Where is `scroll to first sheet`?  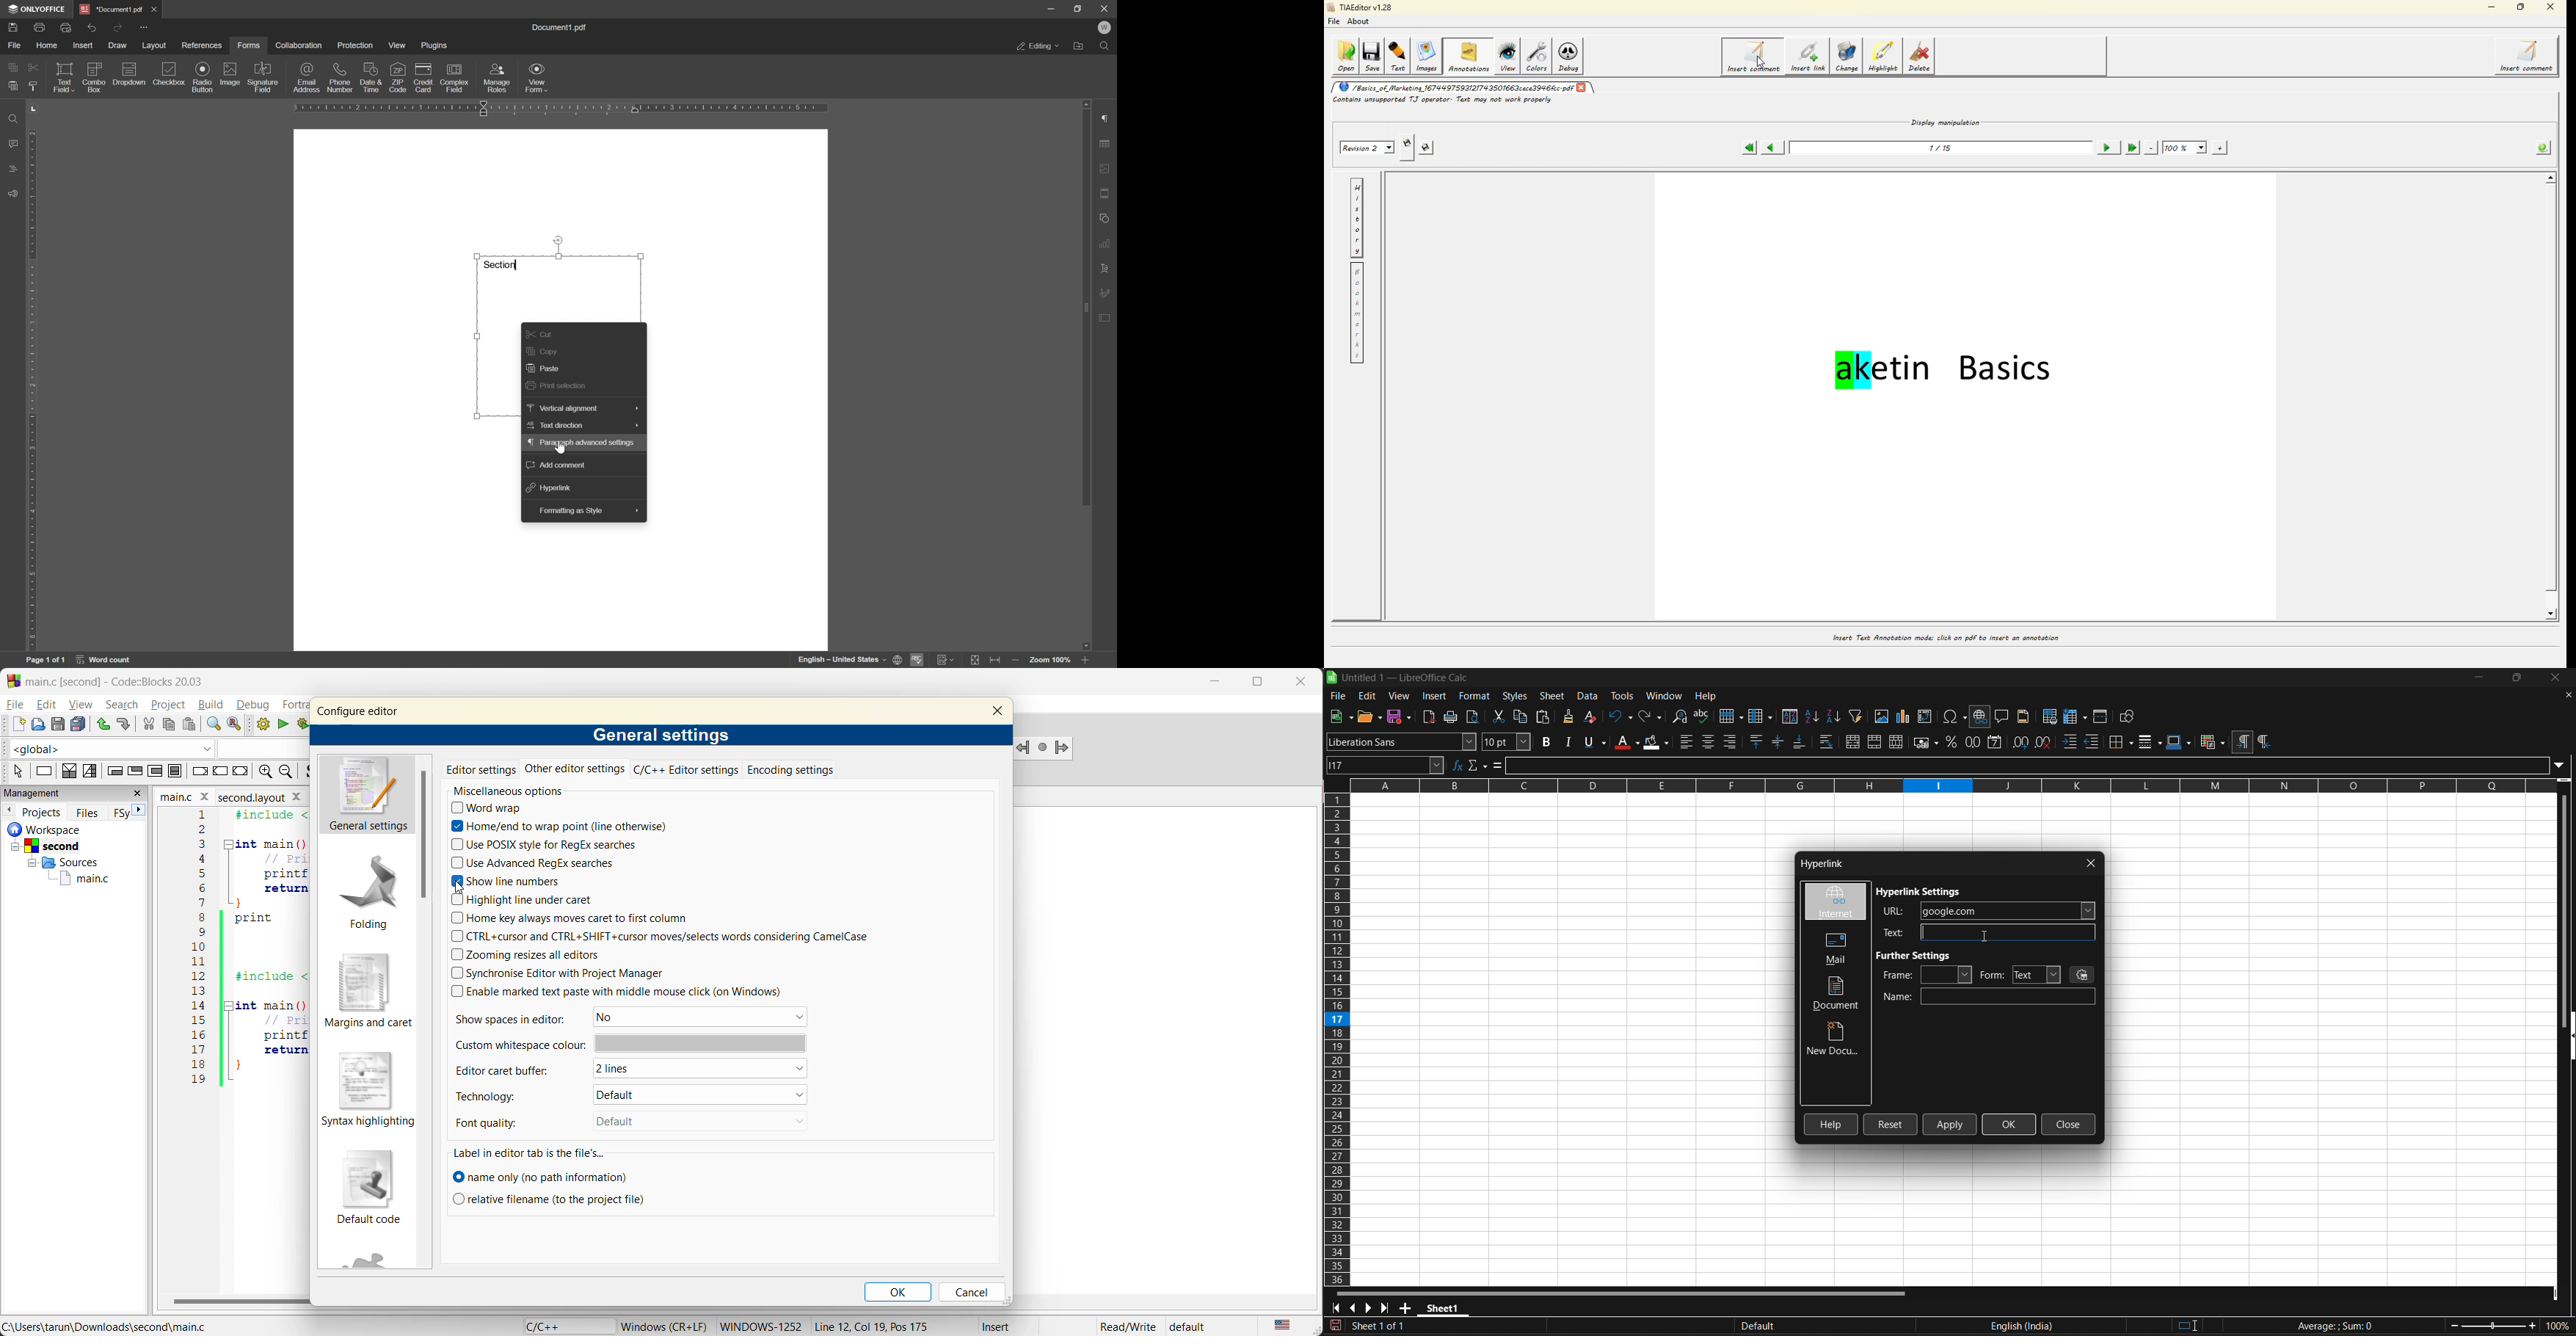 scroll to first sheet is located at coordinates (1335, 1308).